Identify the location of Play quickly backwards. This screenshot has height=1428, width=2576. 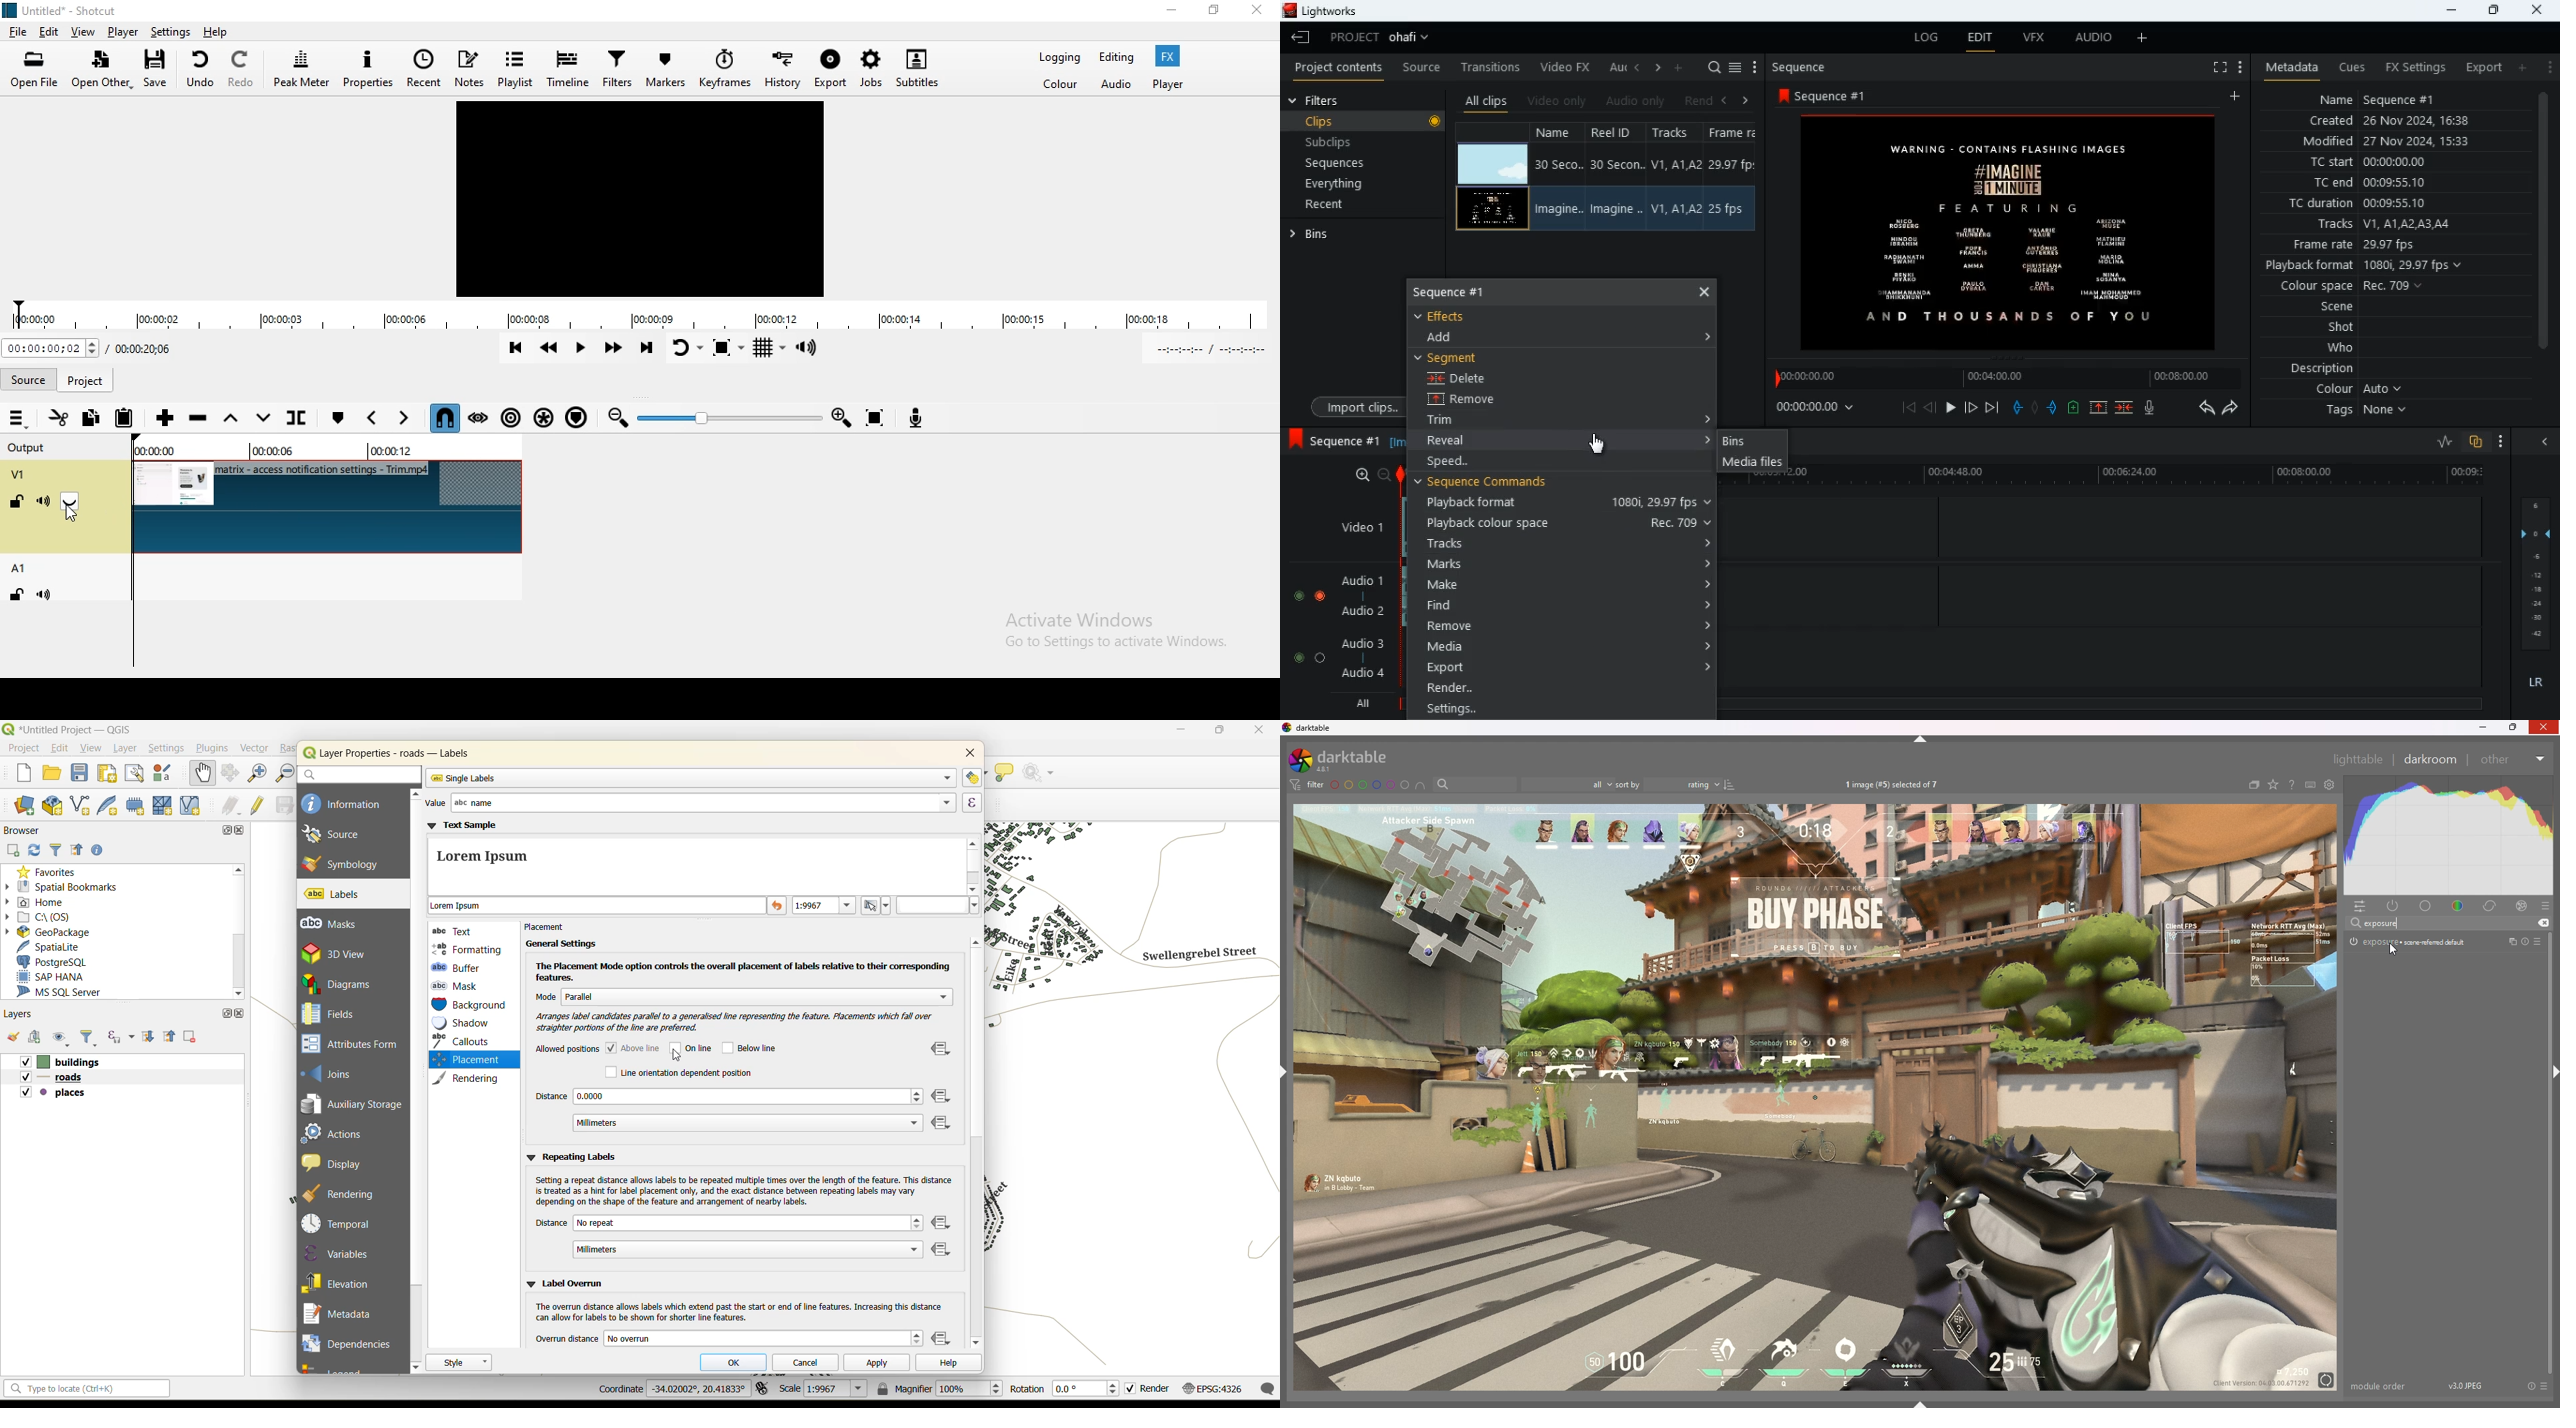
(551, 348).